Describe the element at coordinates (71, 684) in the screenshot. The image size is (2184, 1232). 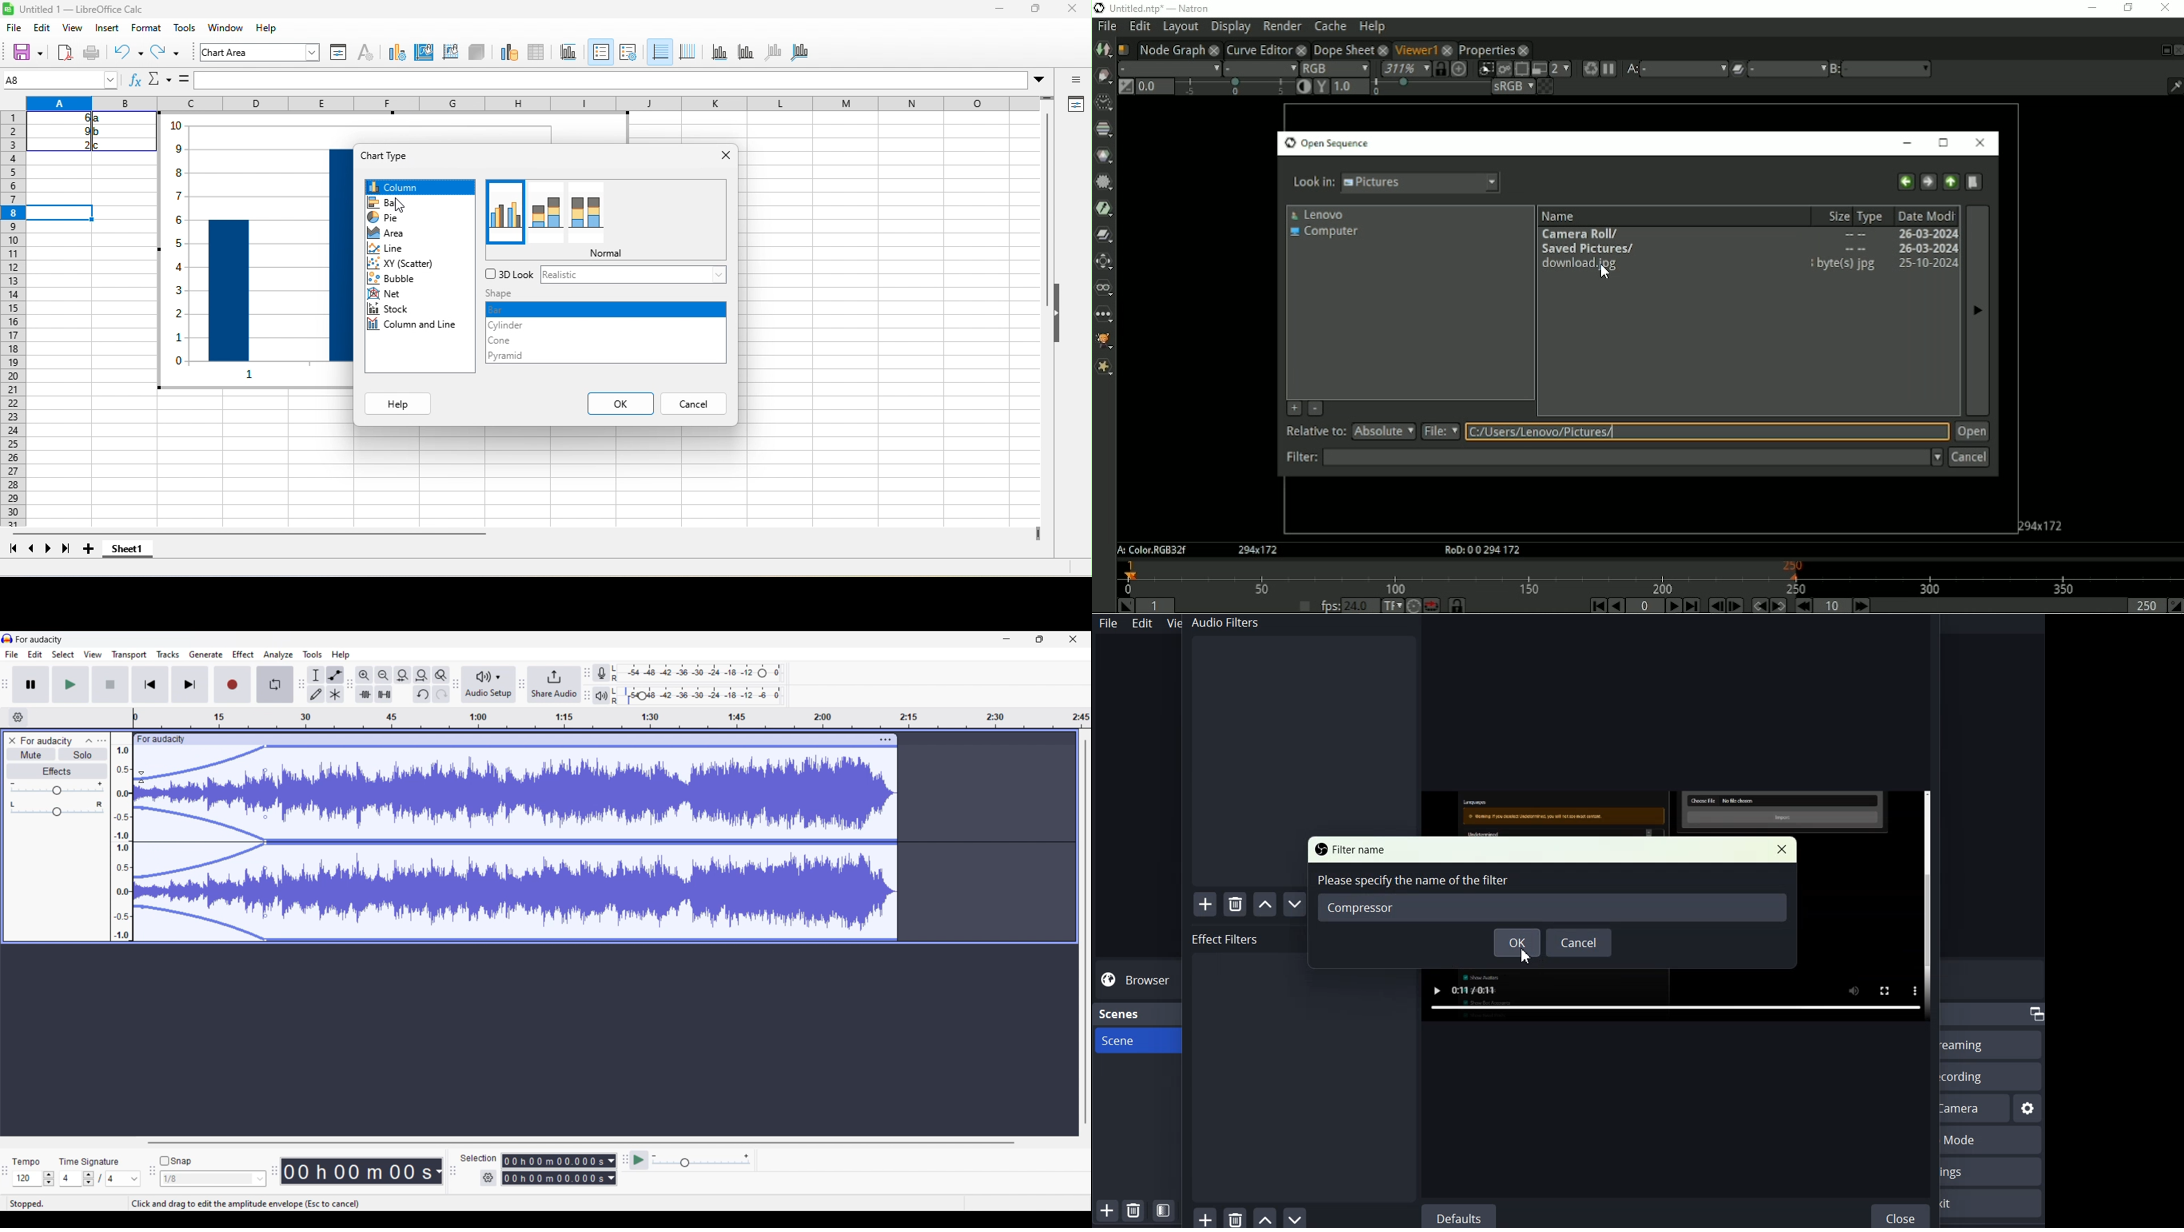
I see `Play/Play once` at that location.